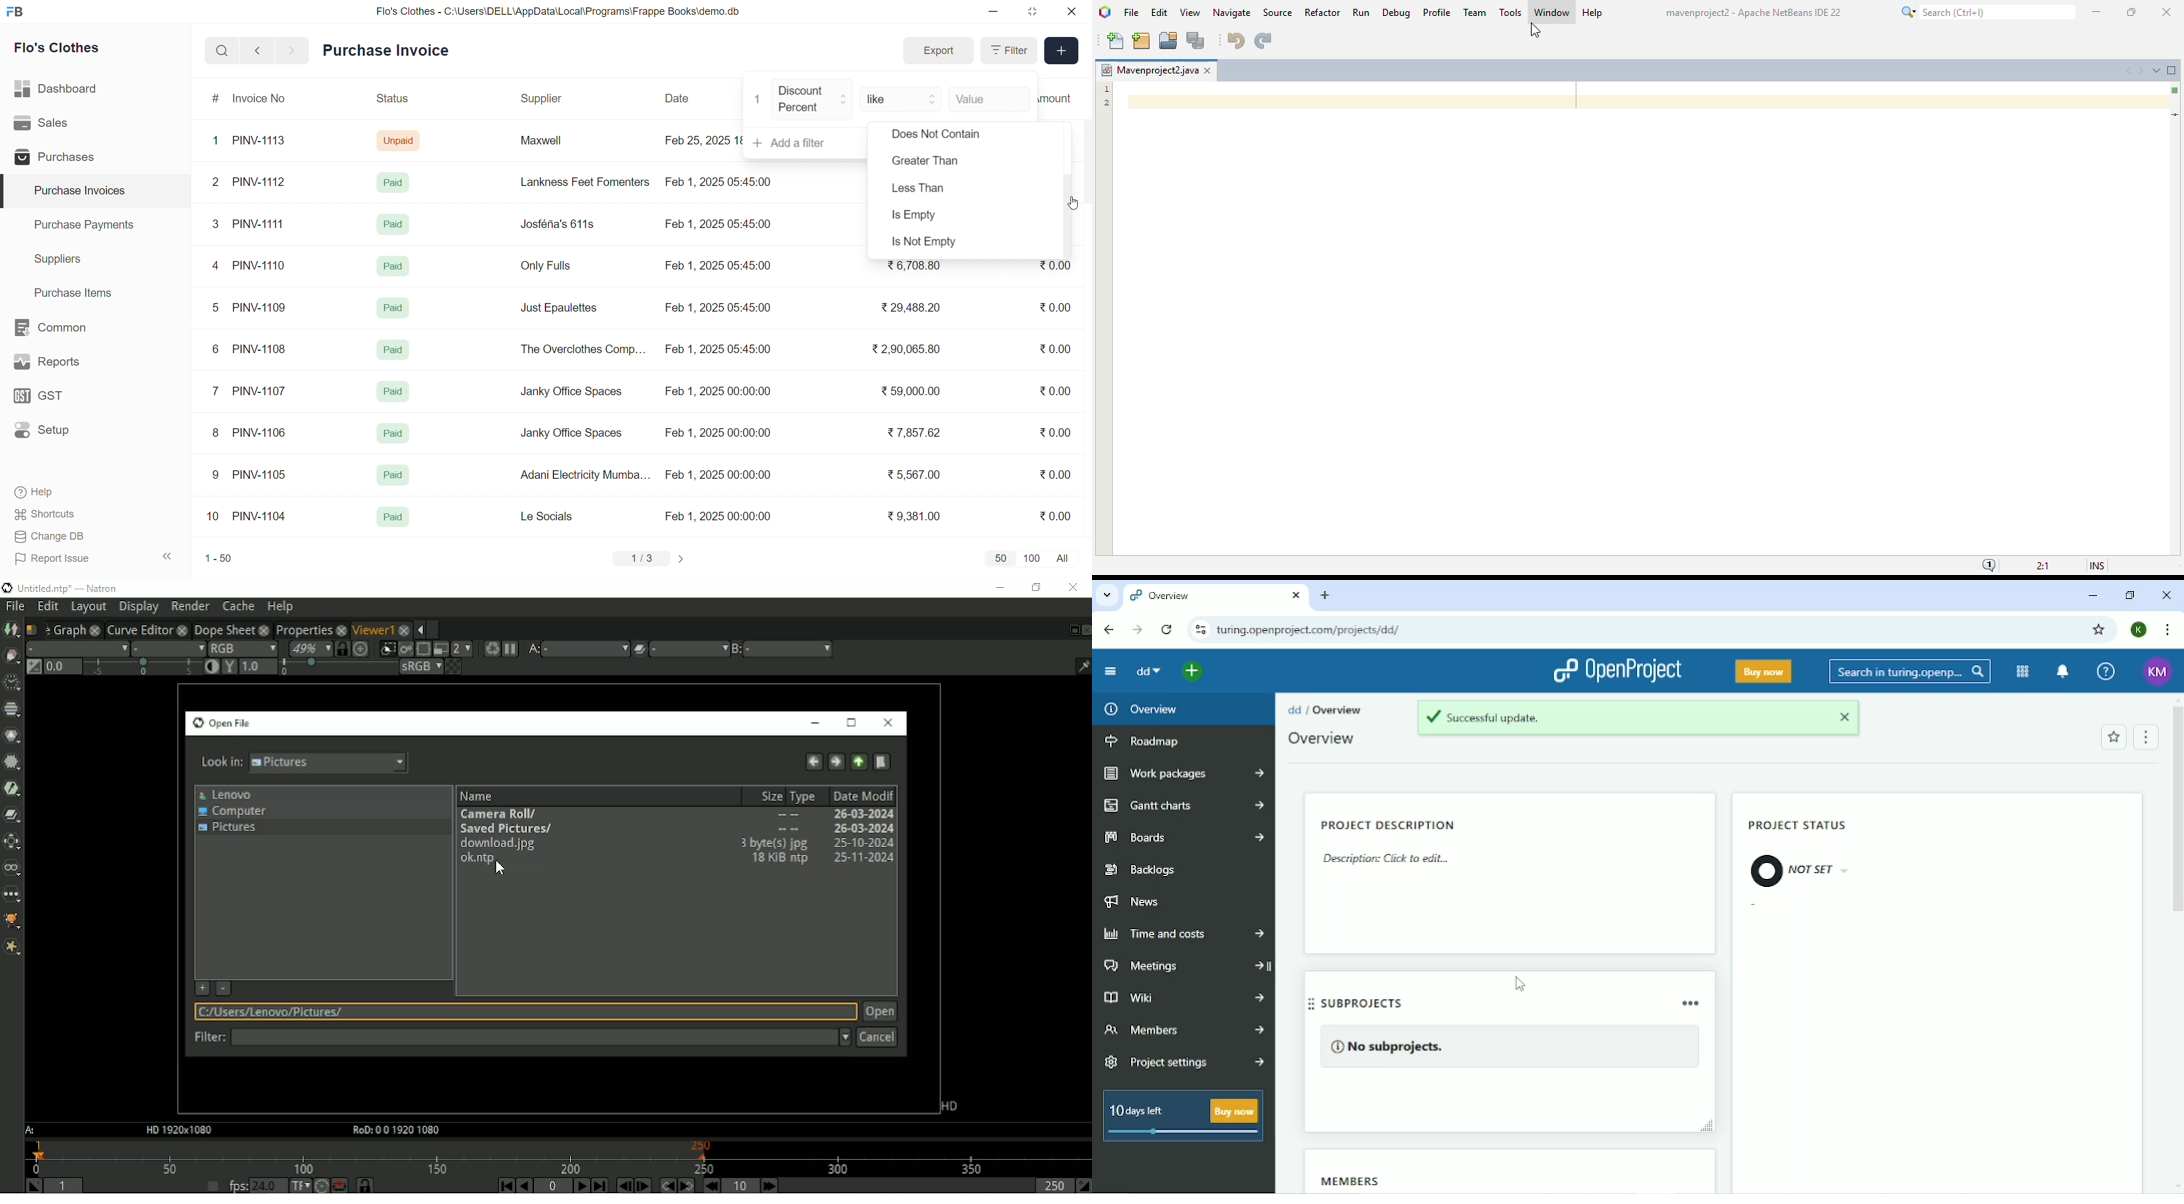 The height and width of the screenshot is (1204, 2184). I want to click on Only Fulls, so click(551, 268).